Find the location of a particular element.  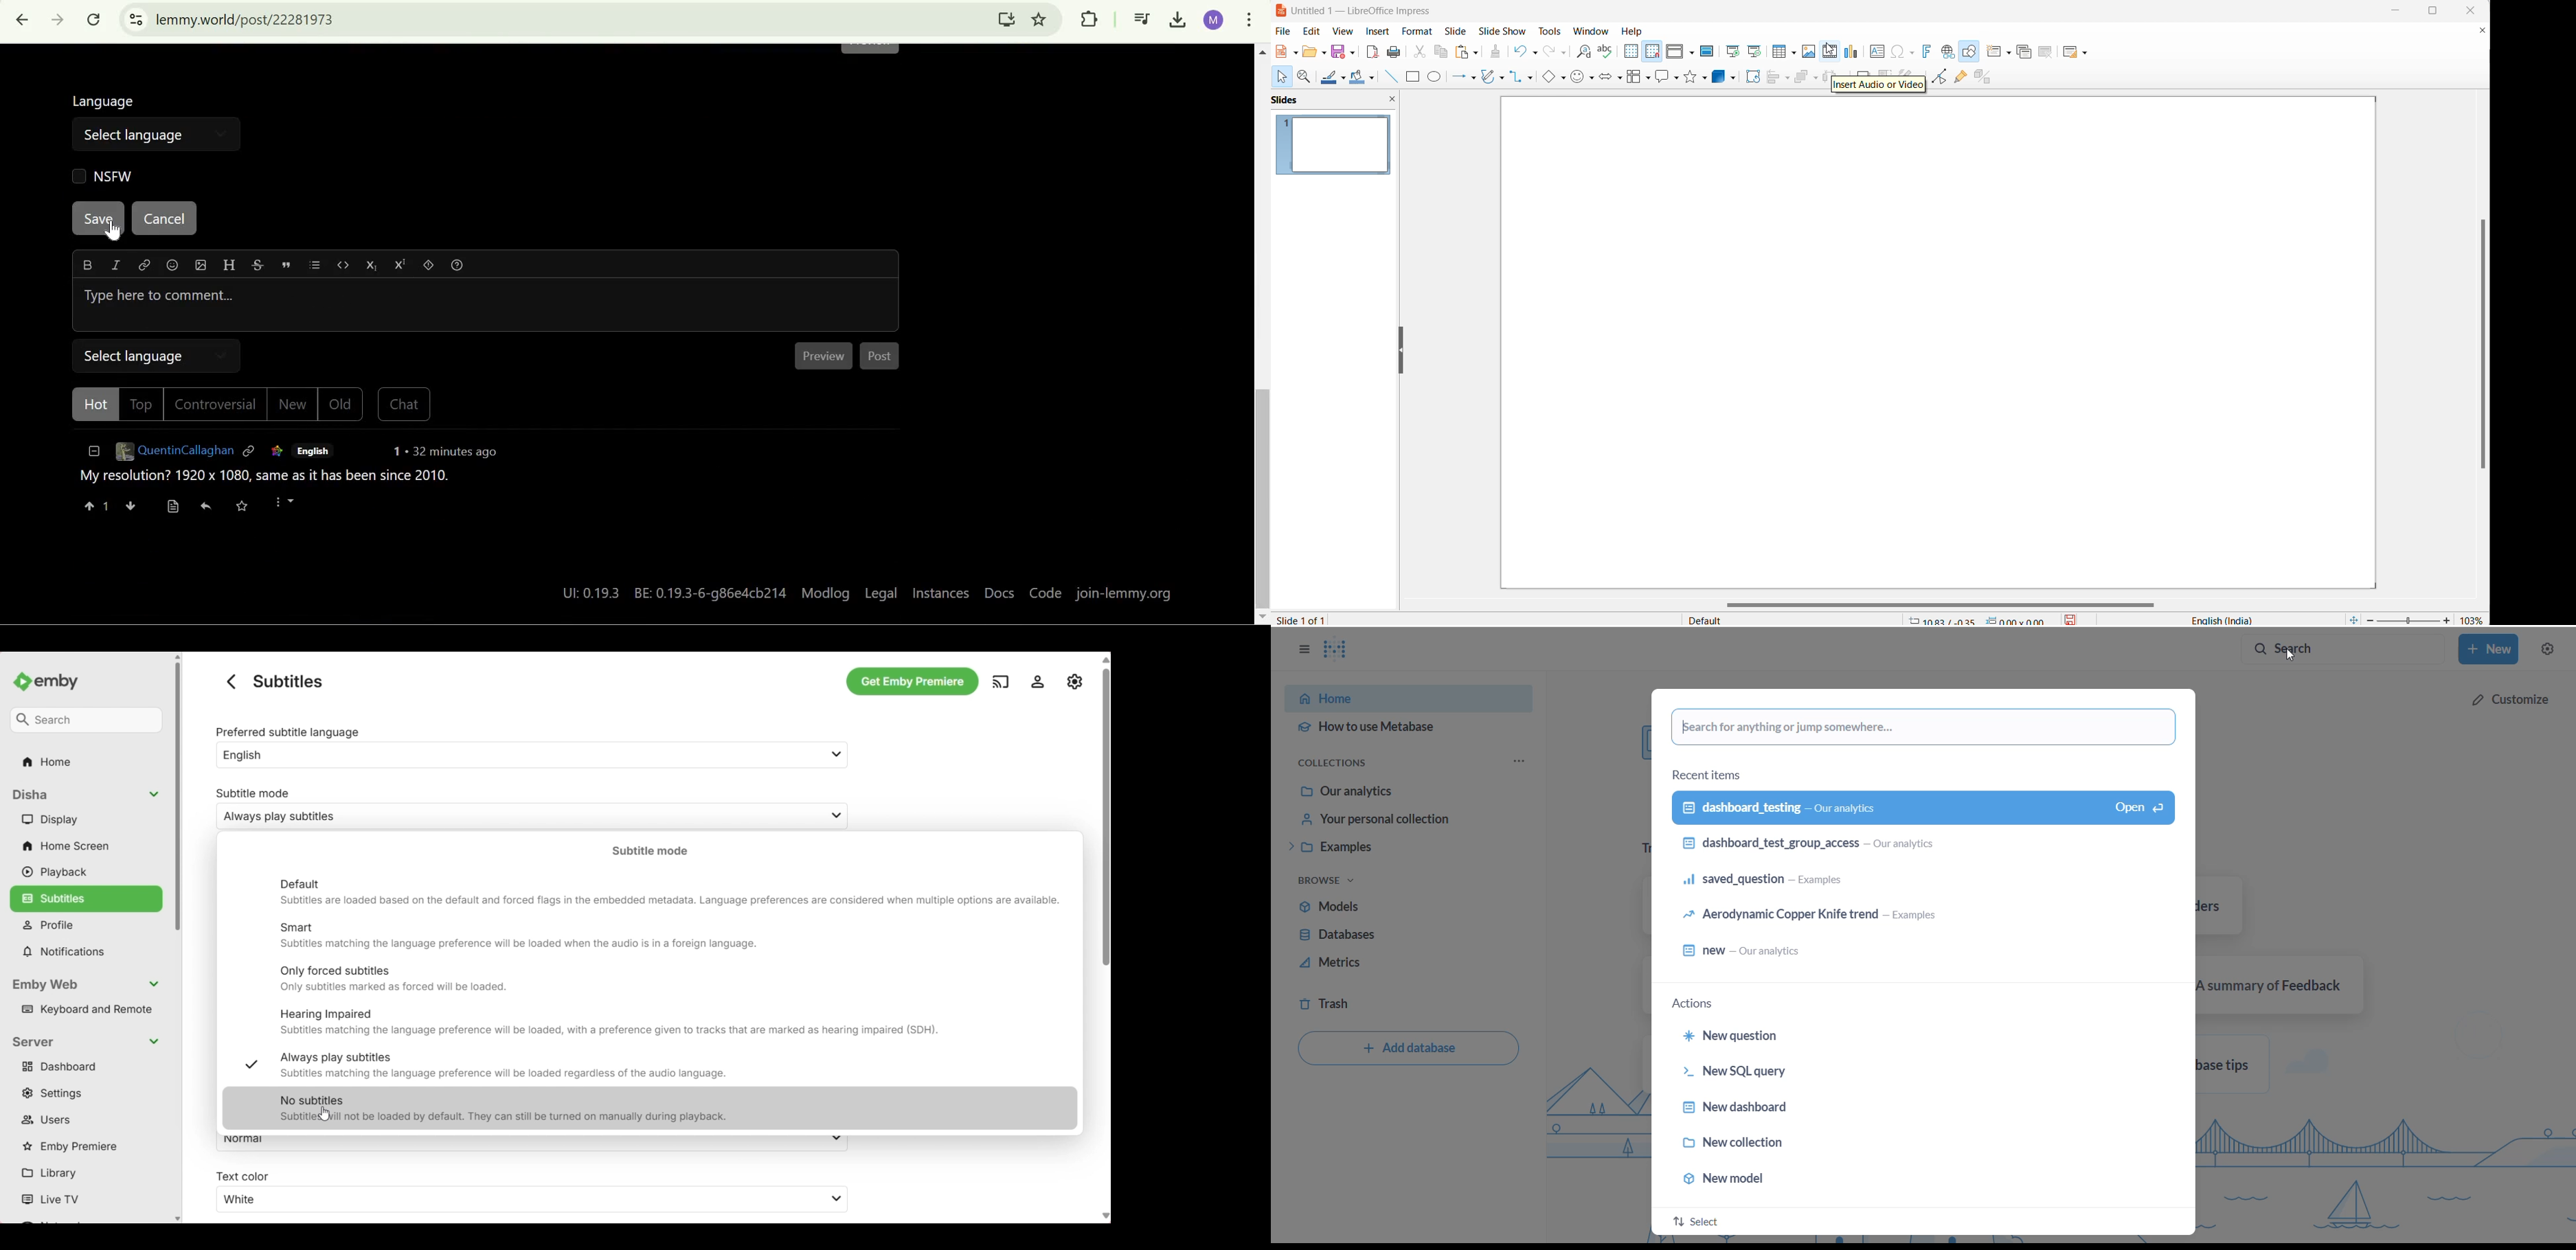

crop image is located at coordinates (1885, 71).